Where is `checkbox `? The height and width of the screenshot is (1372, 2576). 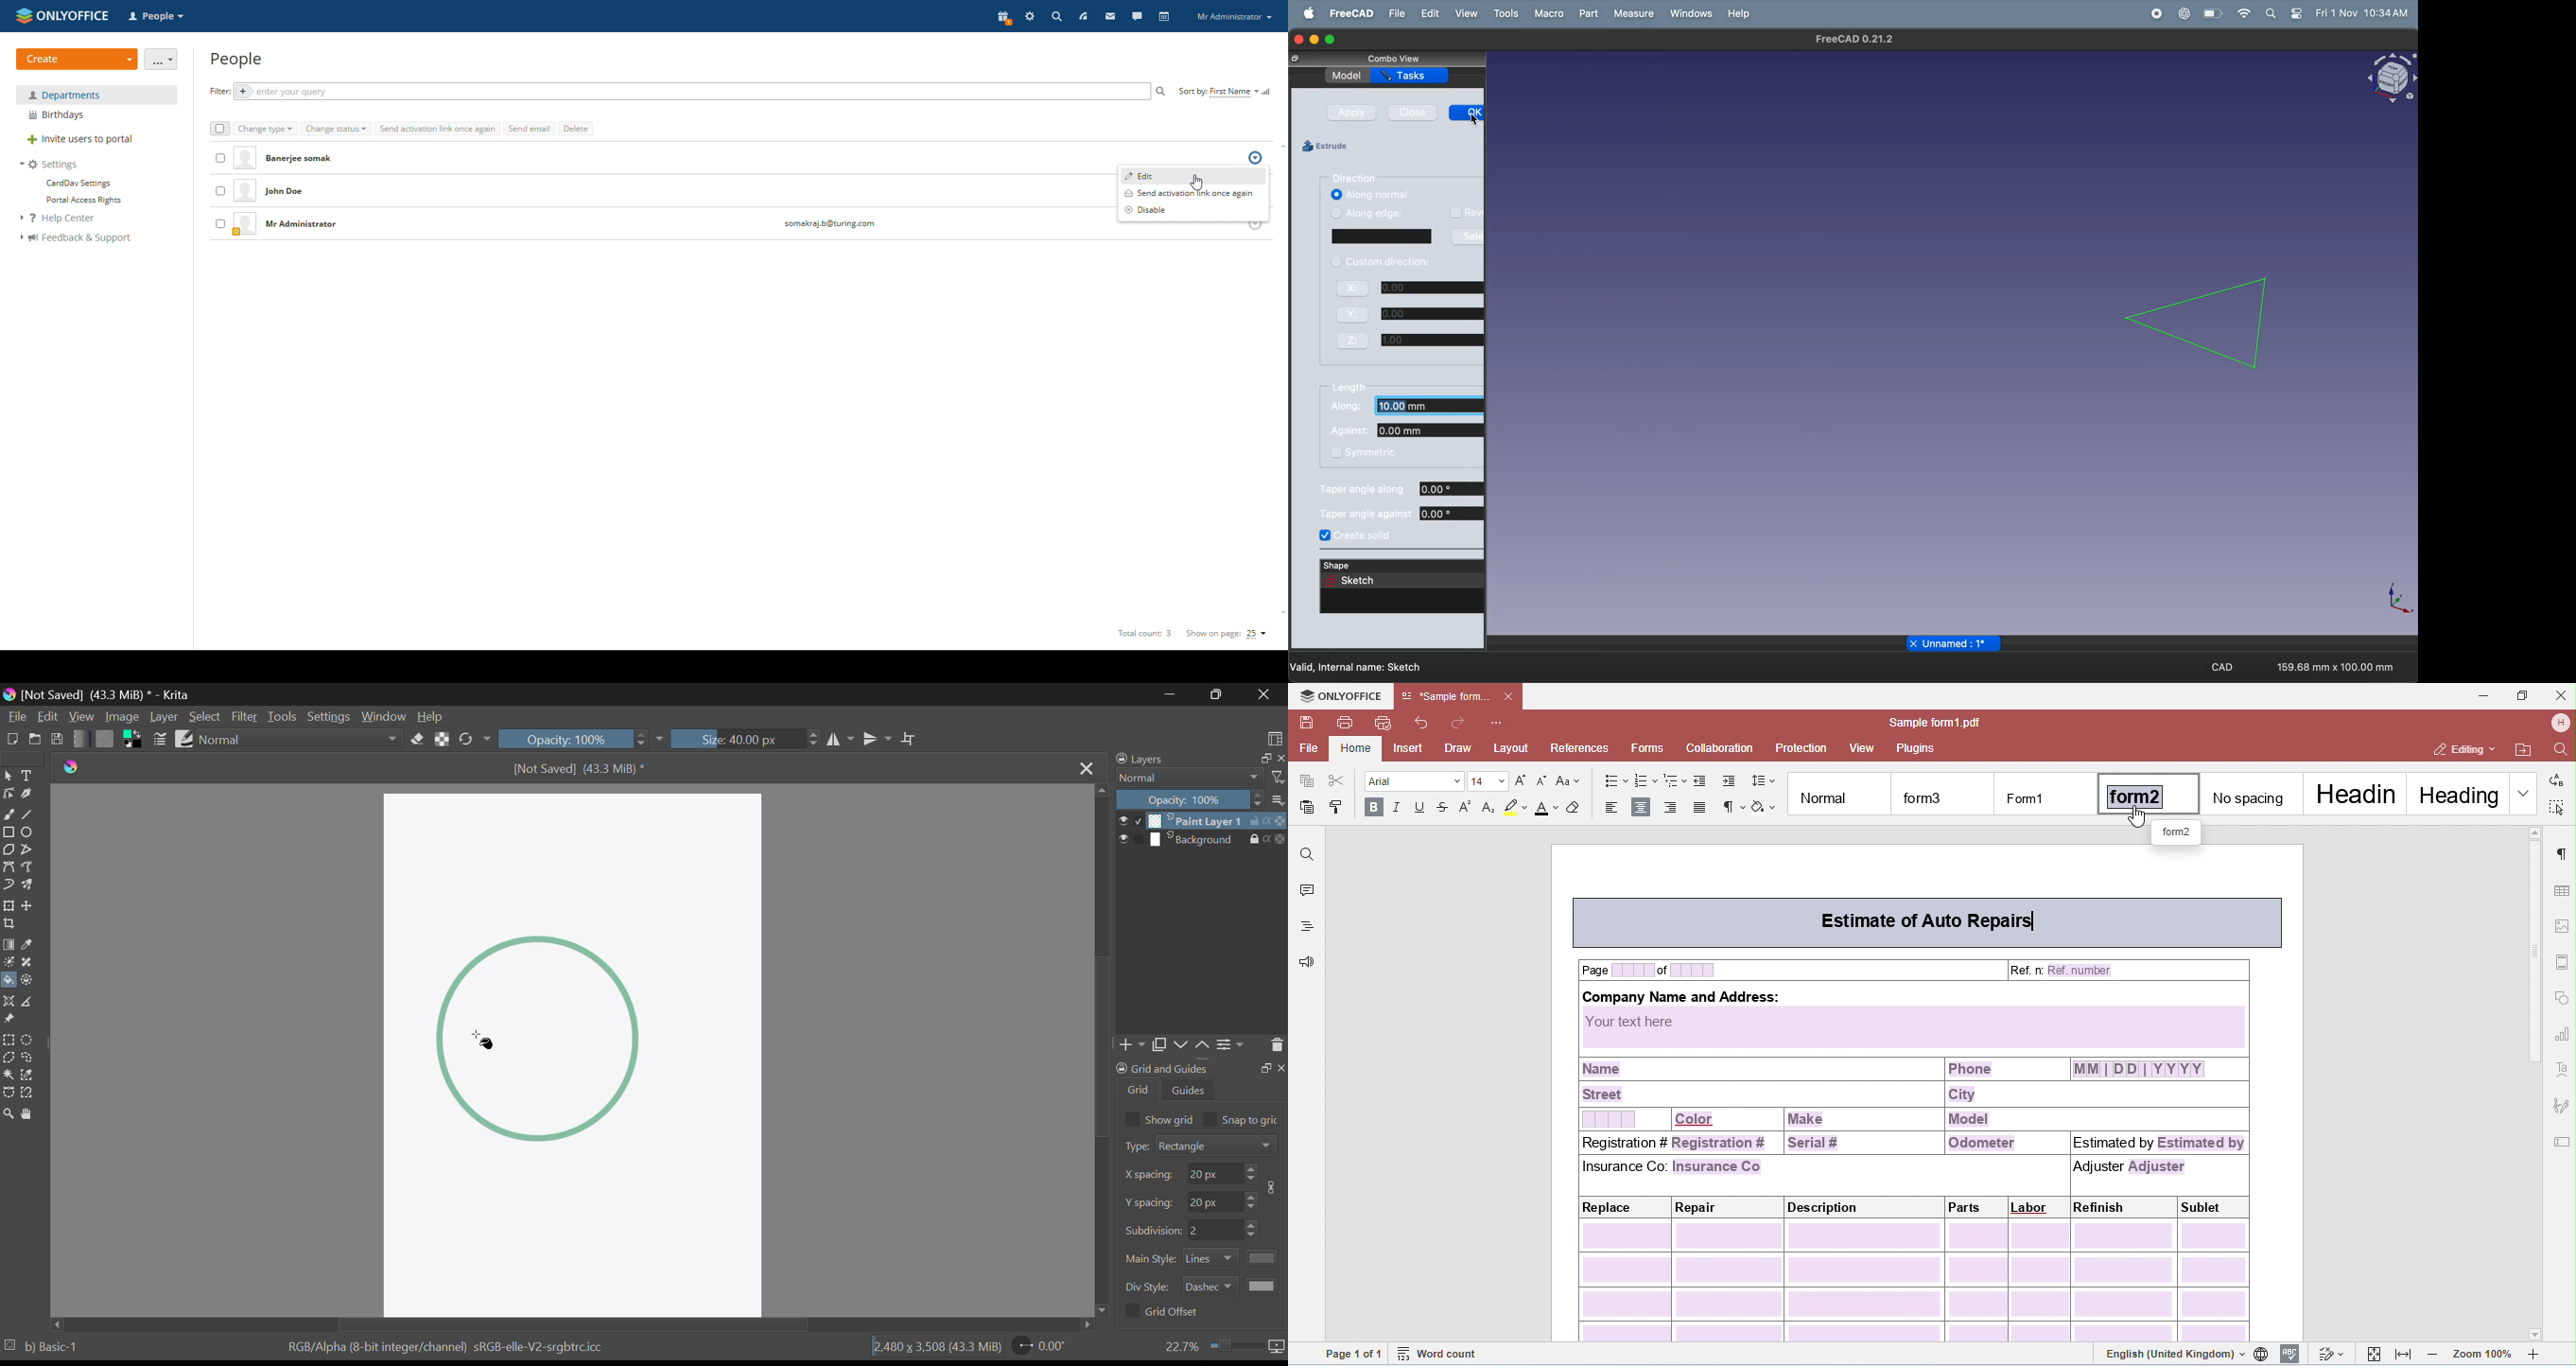
checkbox  is located at coordinates (1337, 261).